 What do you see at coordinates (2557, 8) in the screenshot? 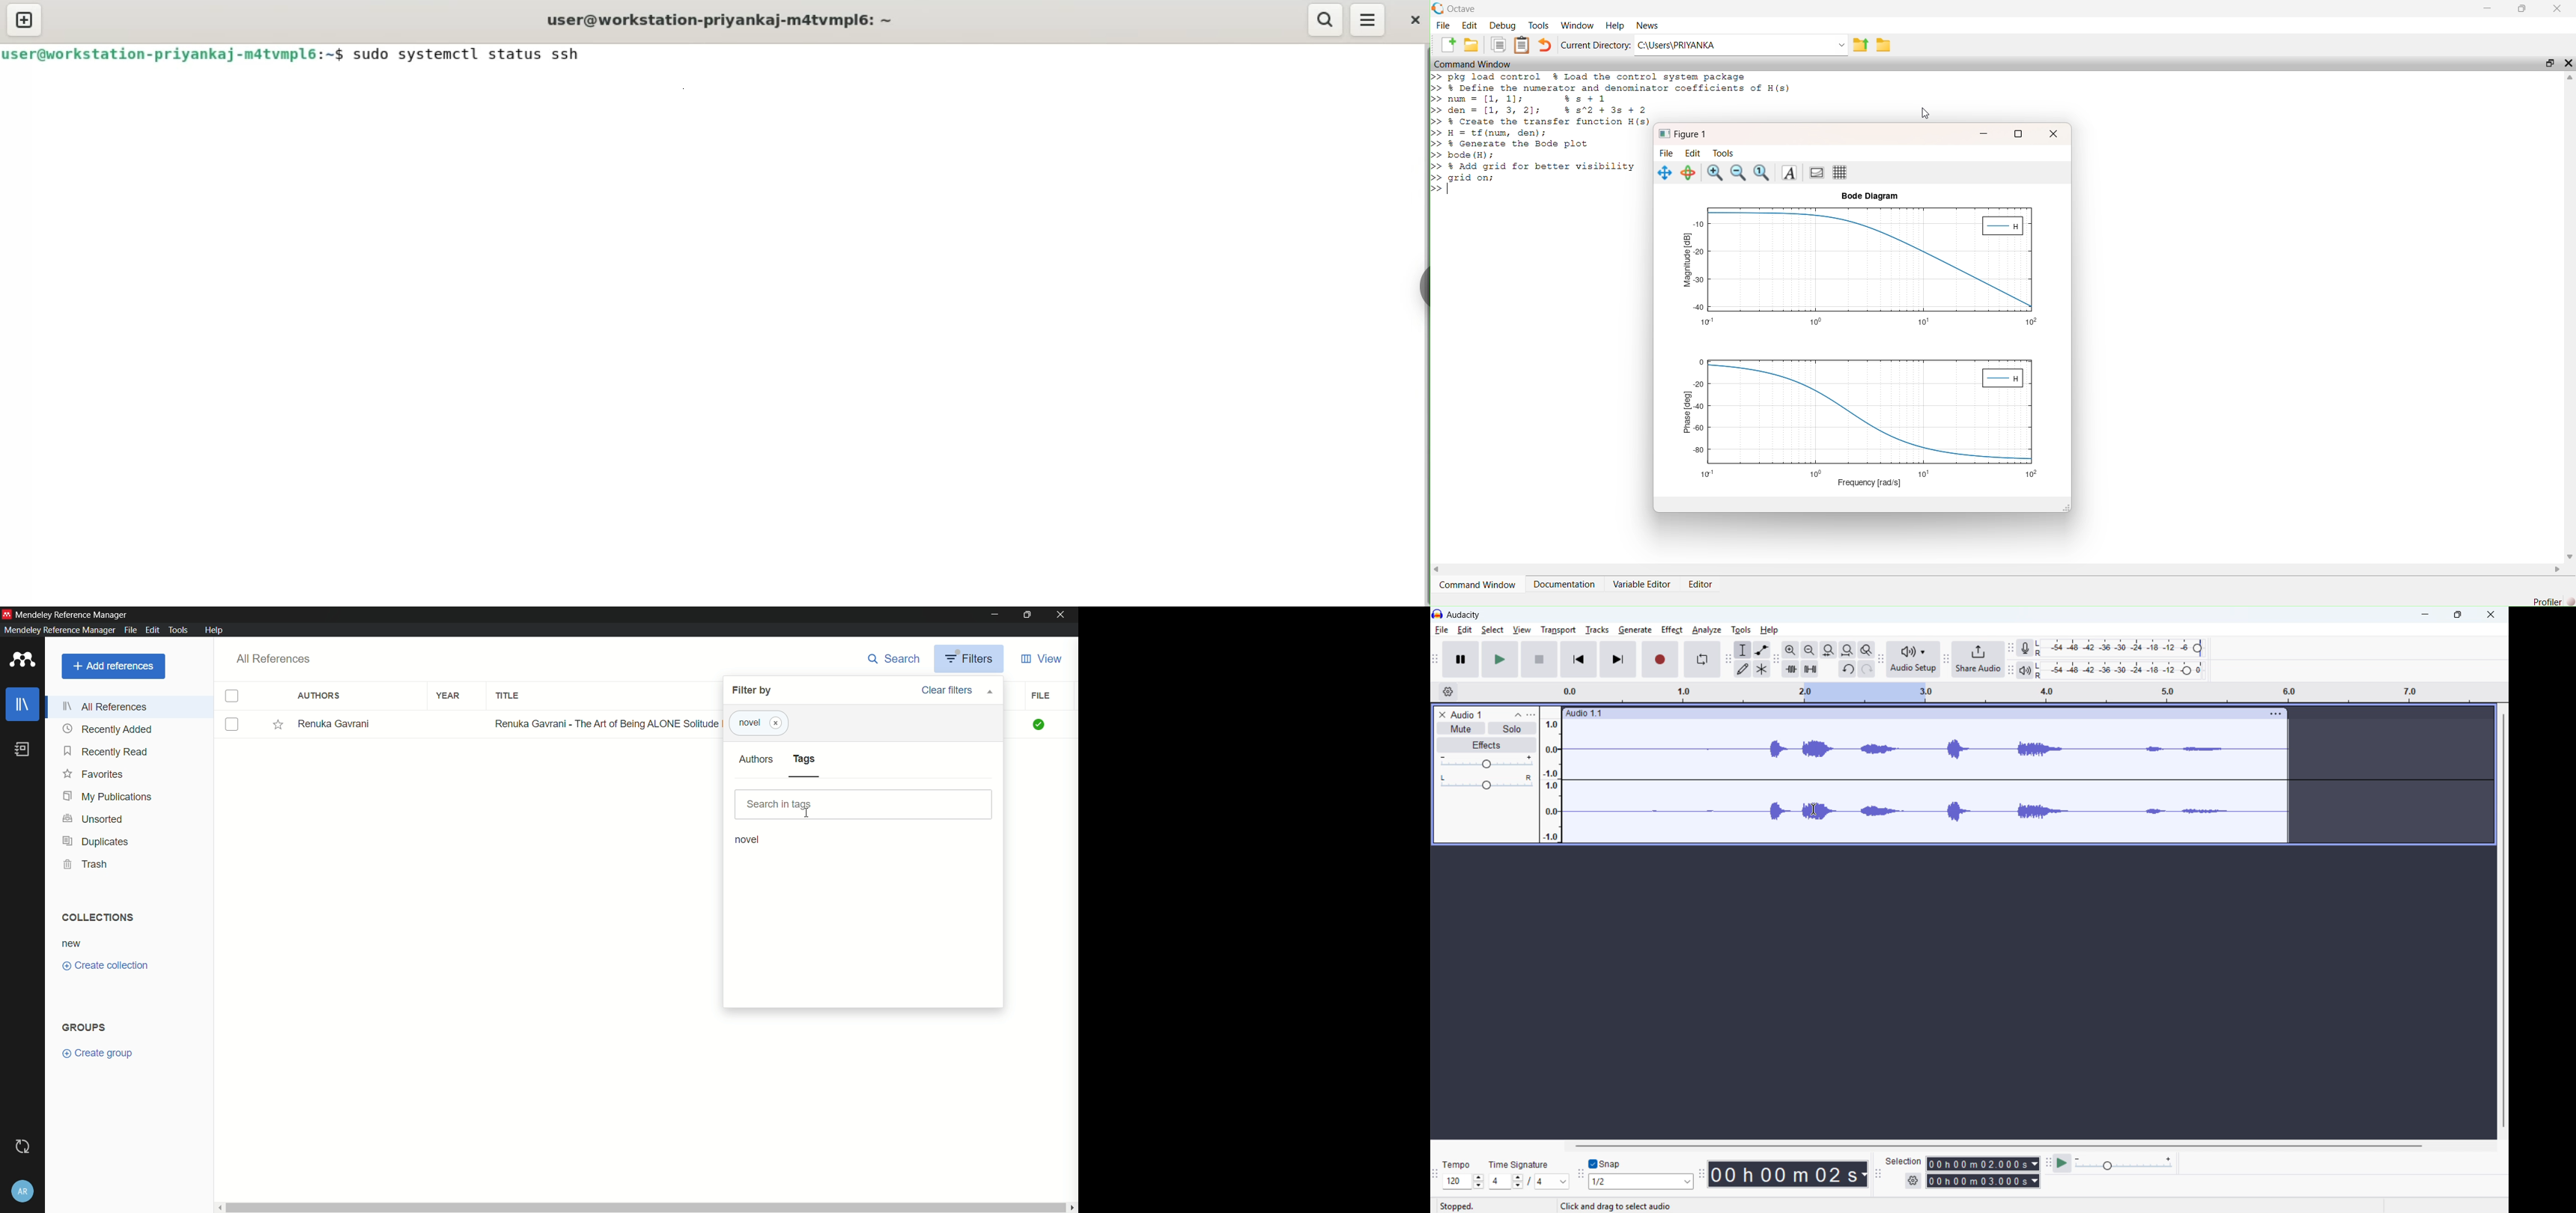
I see `close` at bounding box center [2557, 8].